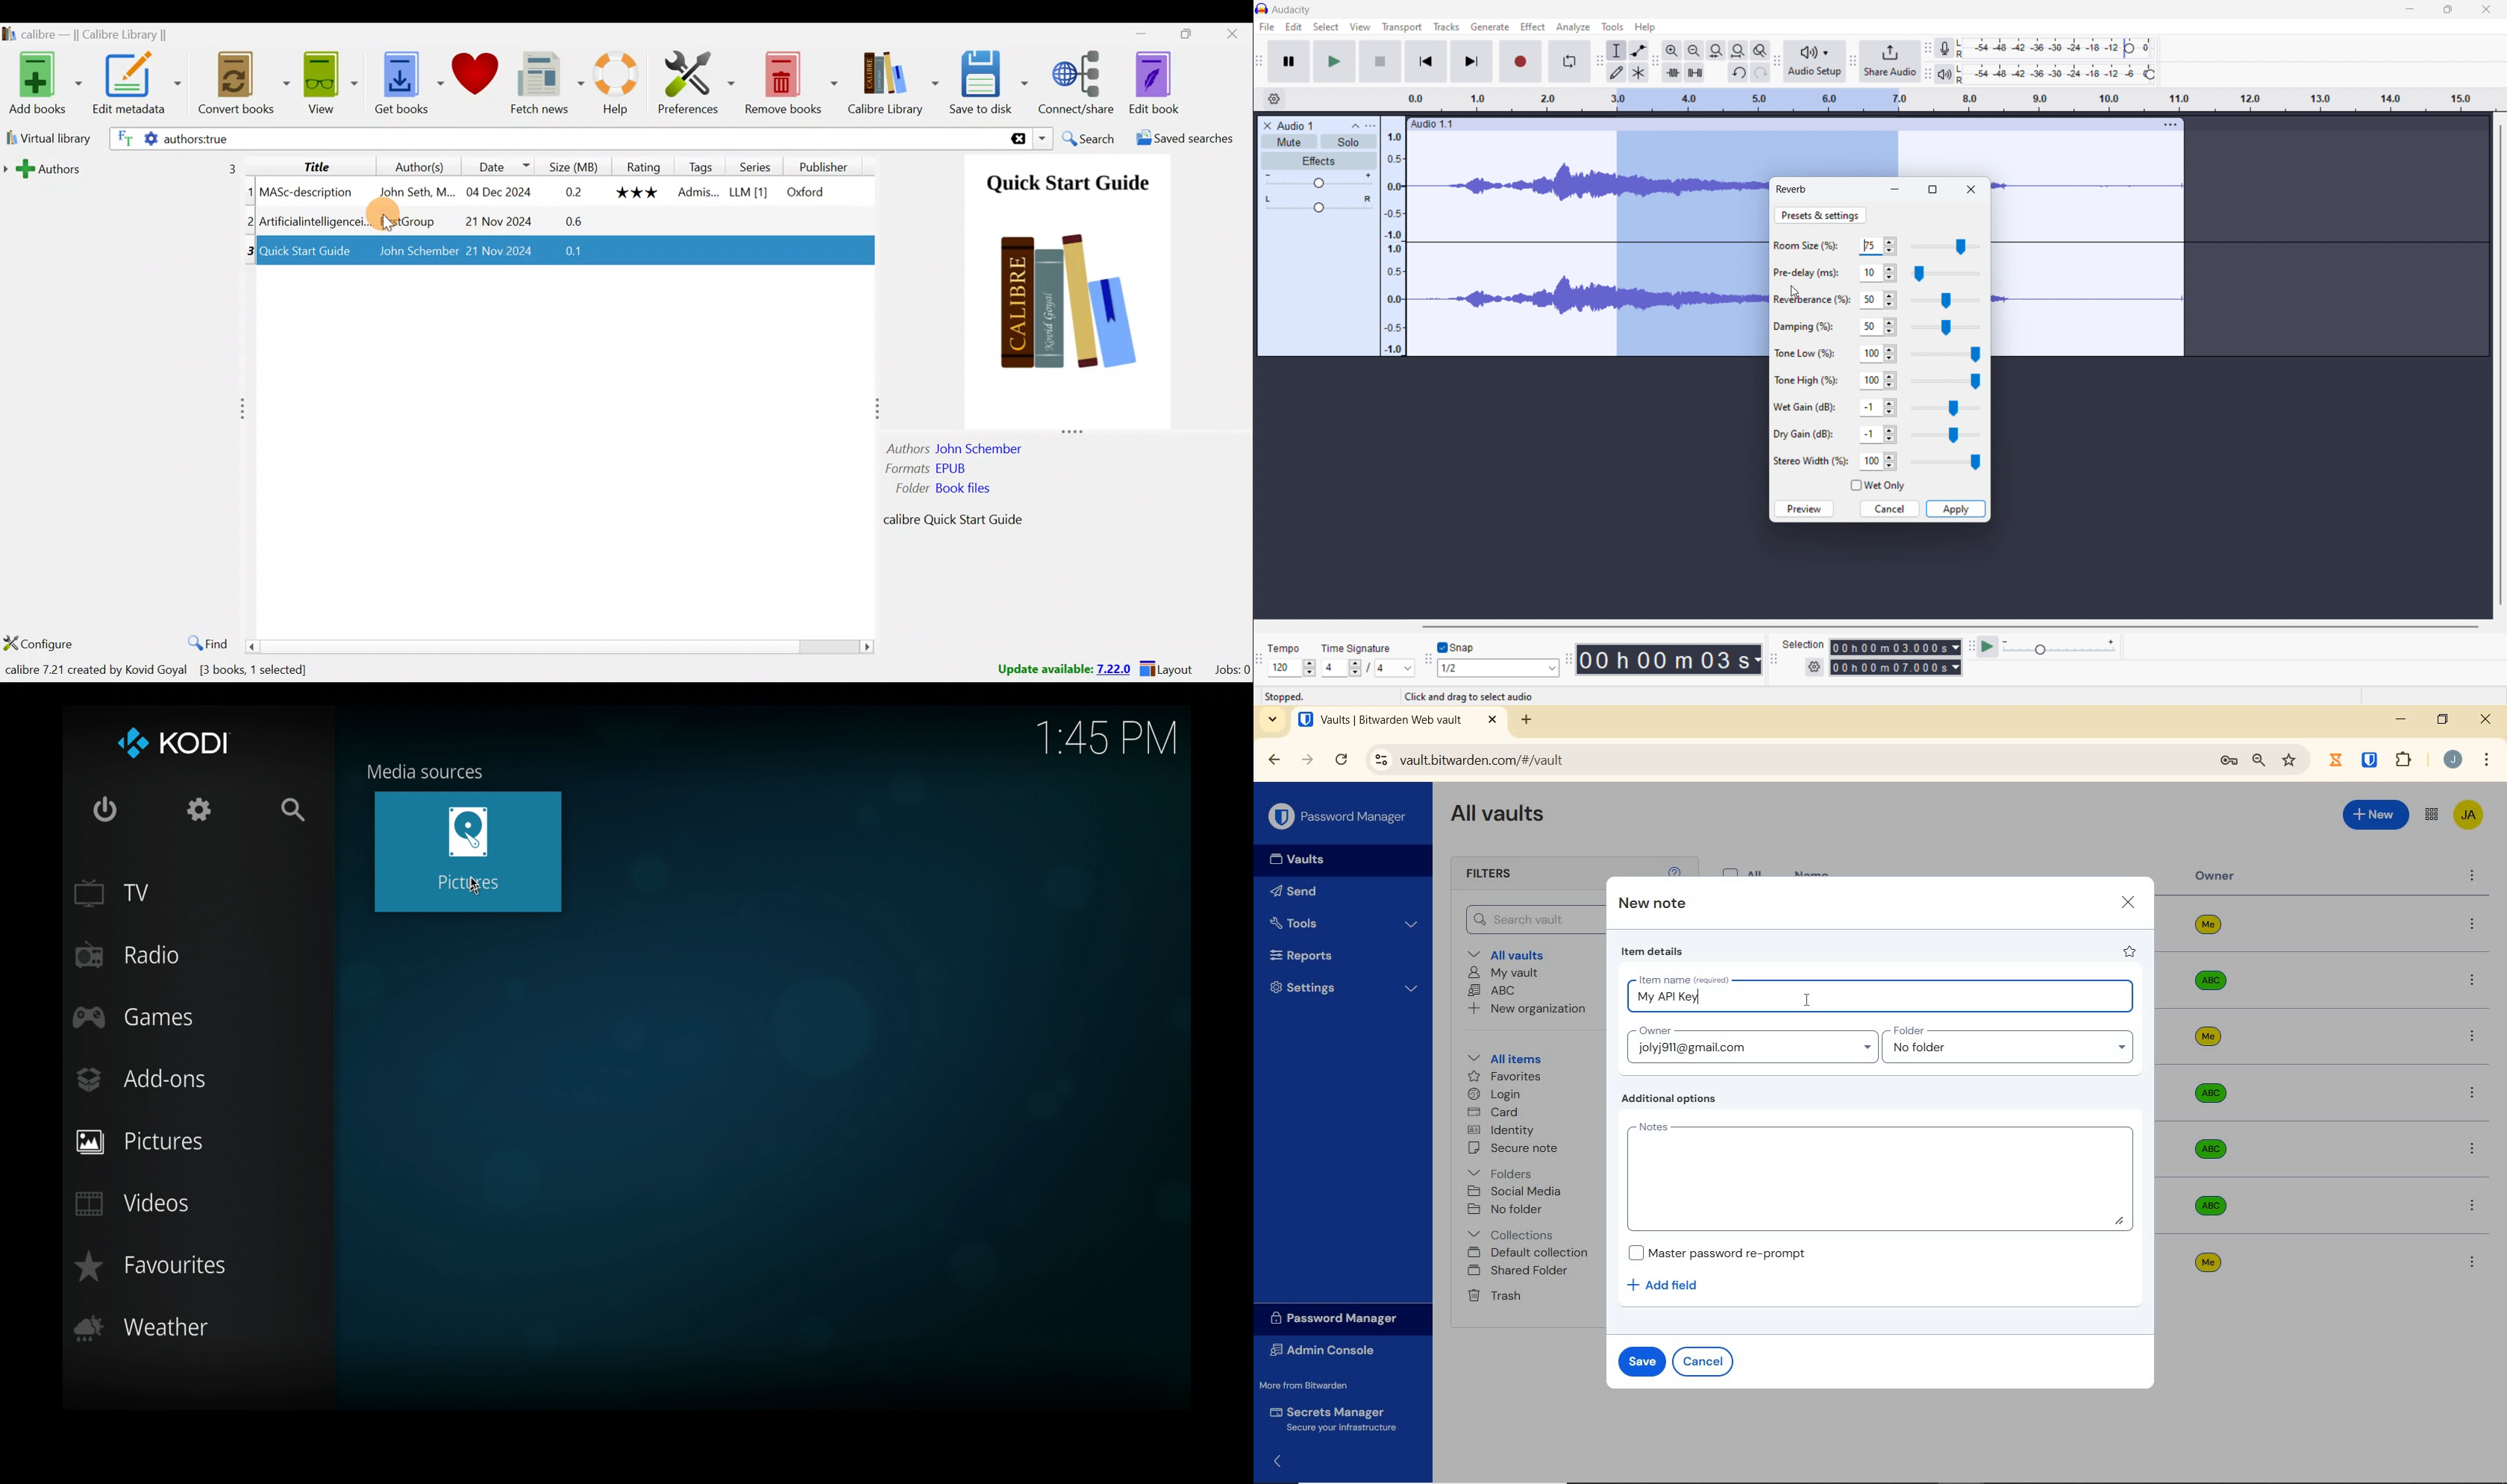 This screenshot has width=2520, height=1484. I want to click on typed item name, so click(1668, 998).